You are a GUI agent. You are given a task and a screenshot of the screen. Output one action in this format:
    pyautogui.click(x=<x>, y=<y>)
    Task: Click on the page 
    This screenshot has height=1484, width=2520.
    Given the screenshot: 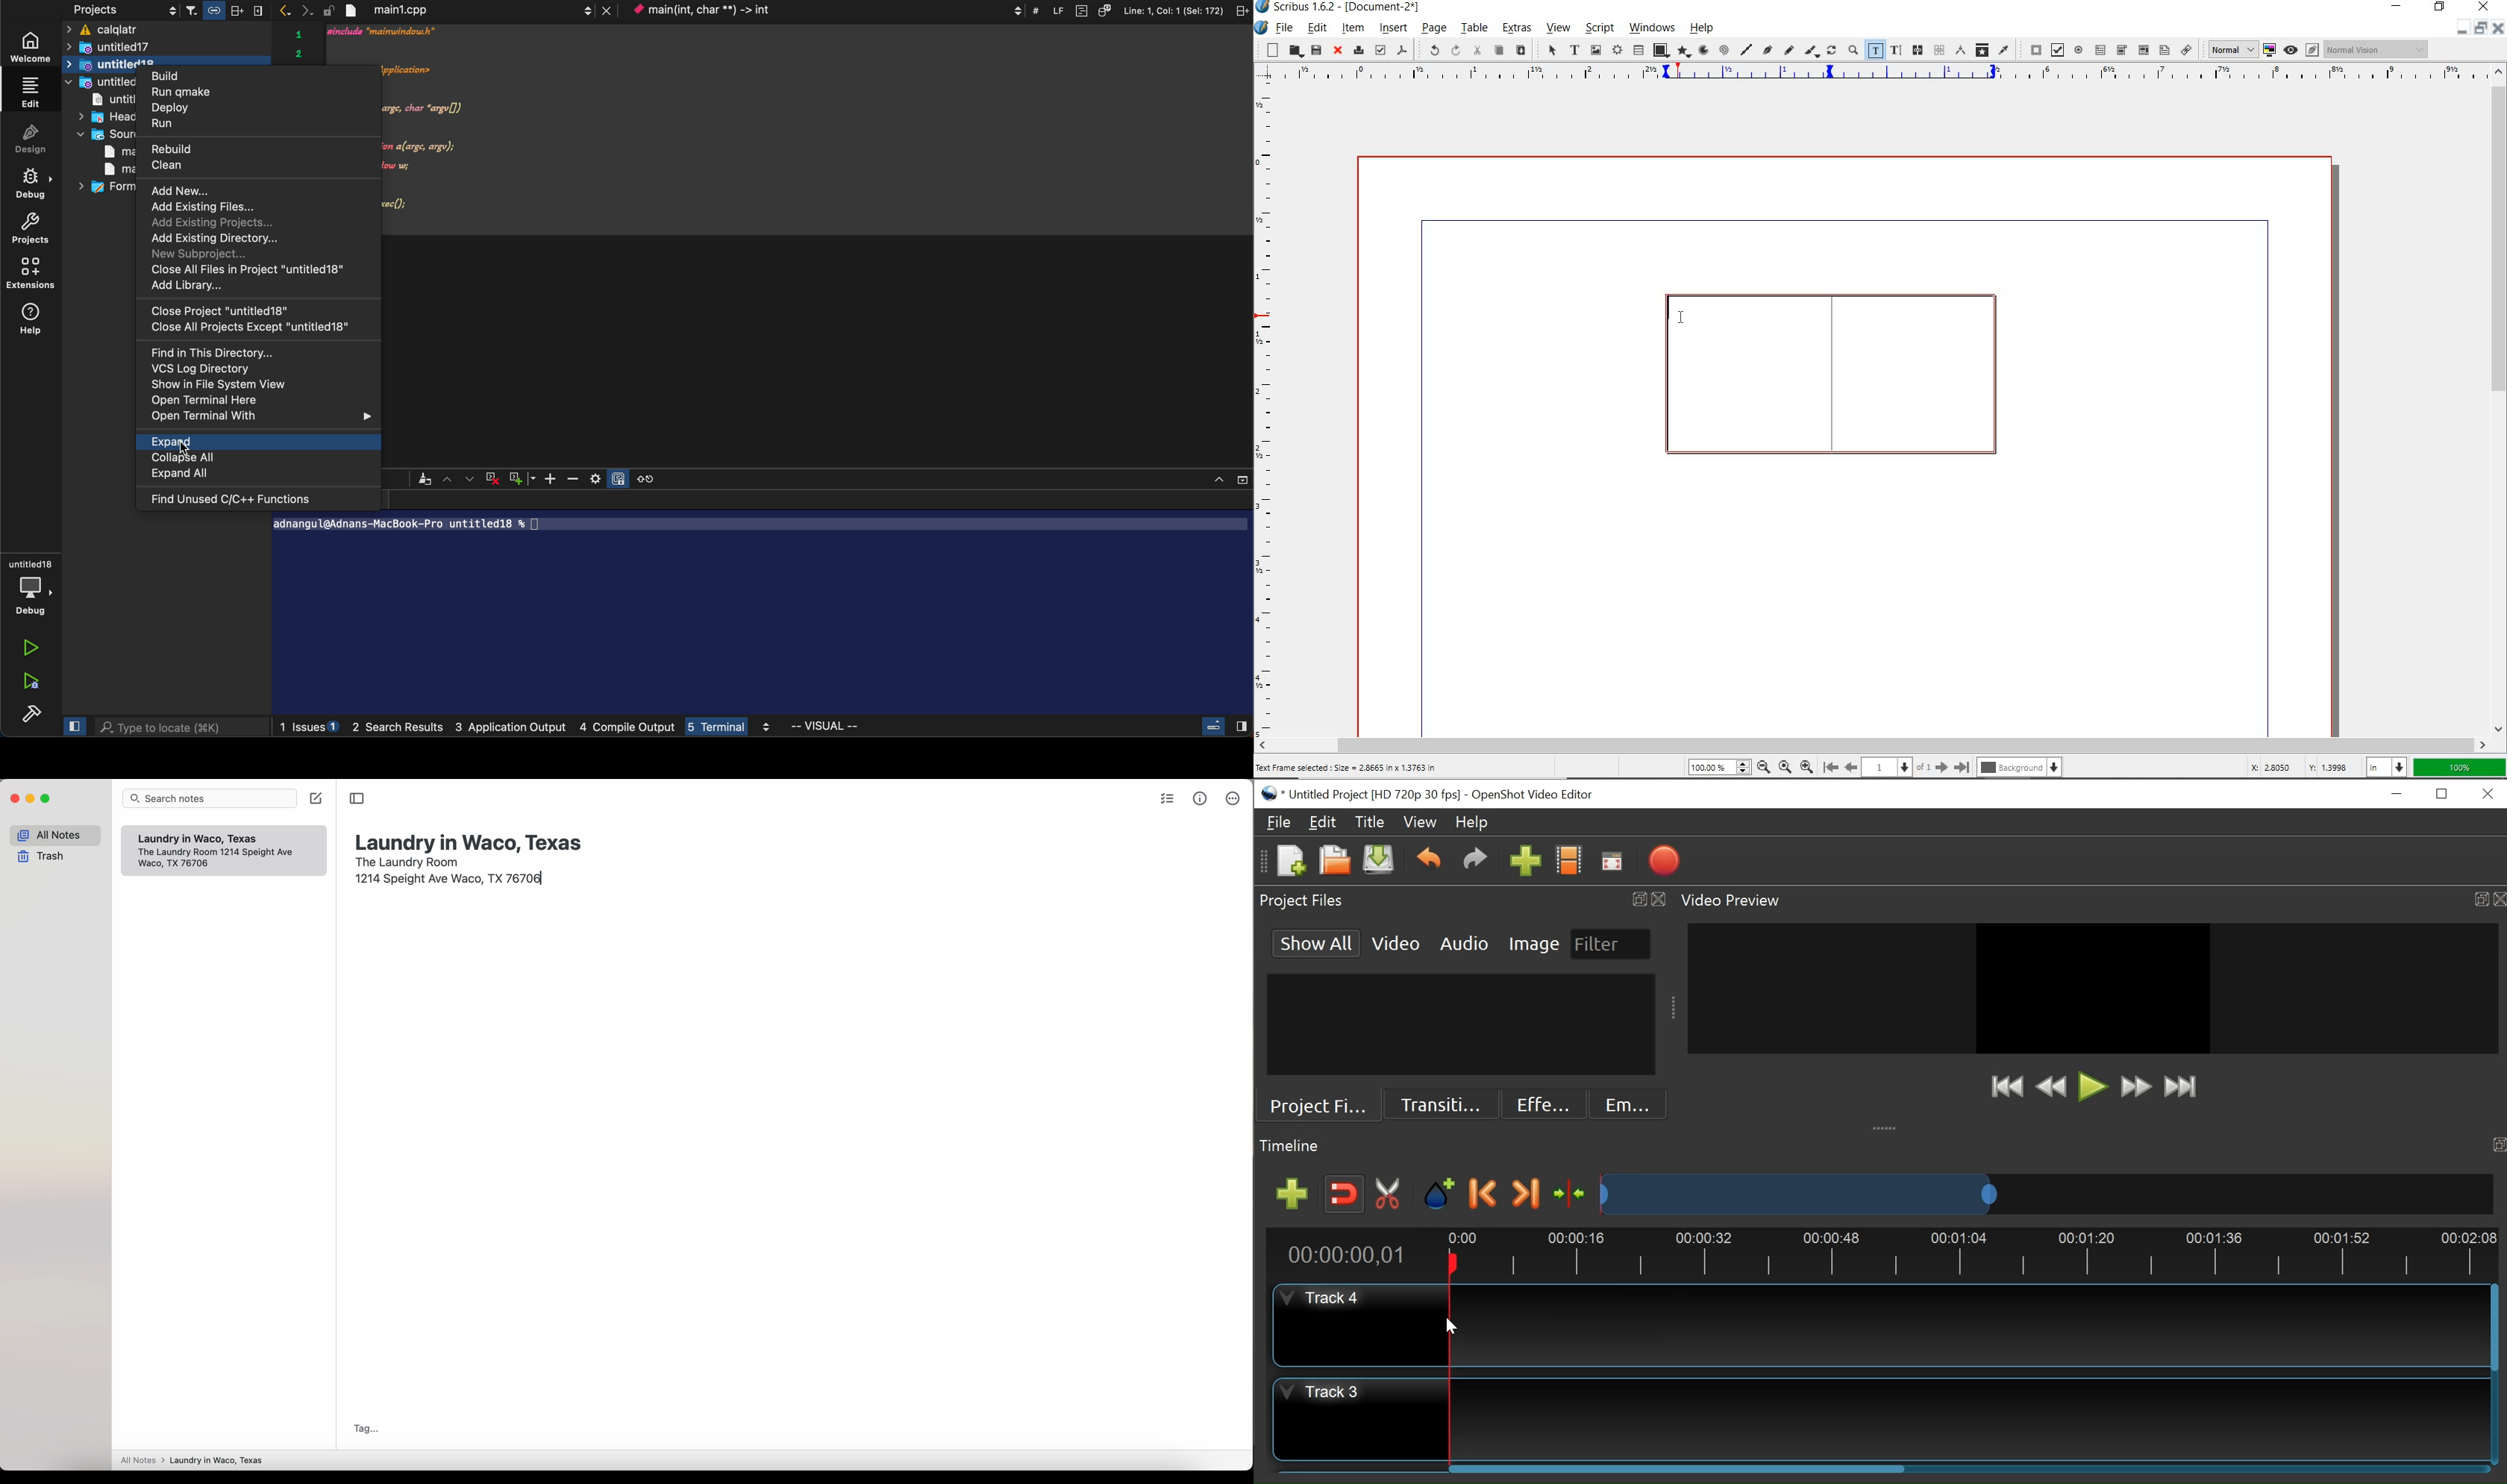 What is the action you would take?
    pyautogui.click(x=1888, y=766)
    